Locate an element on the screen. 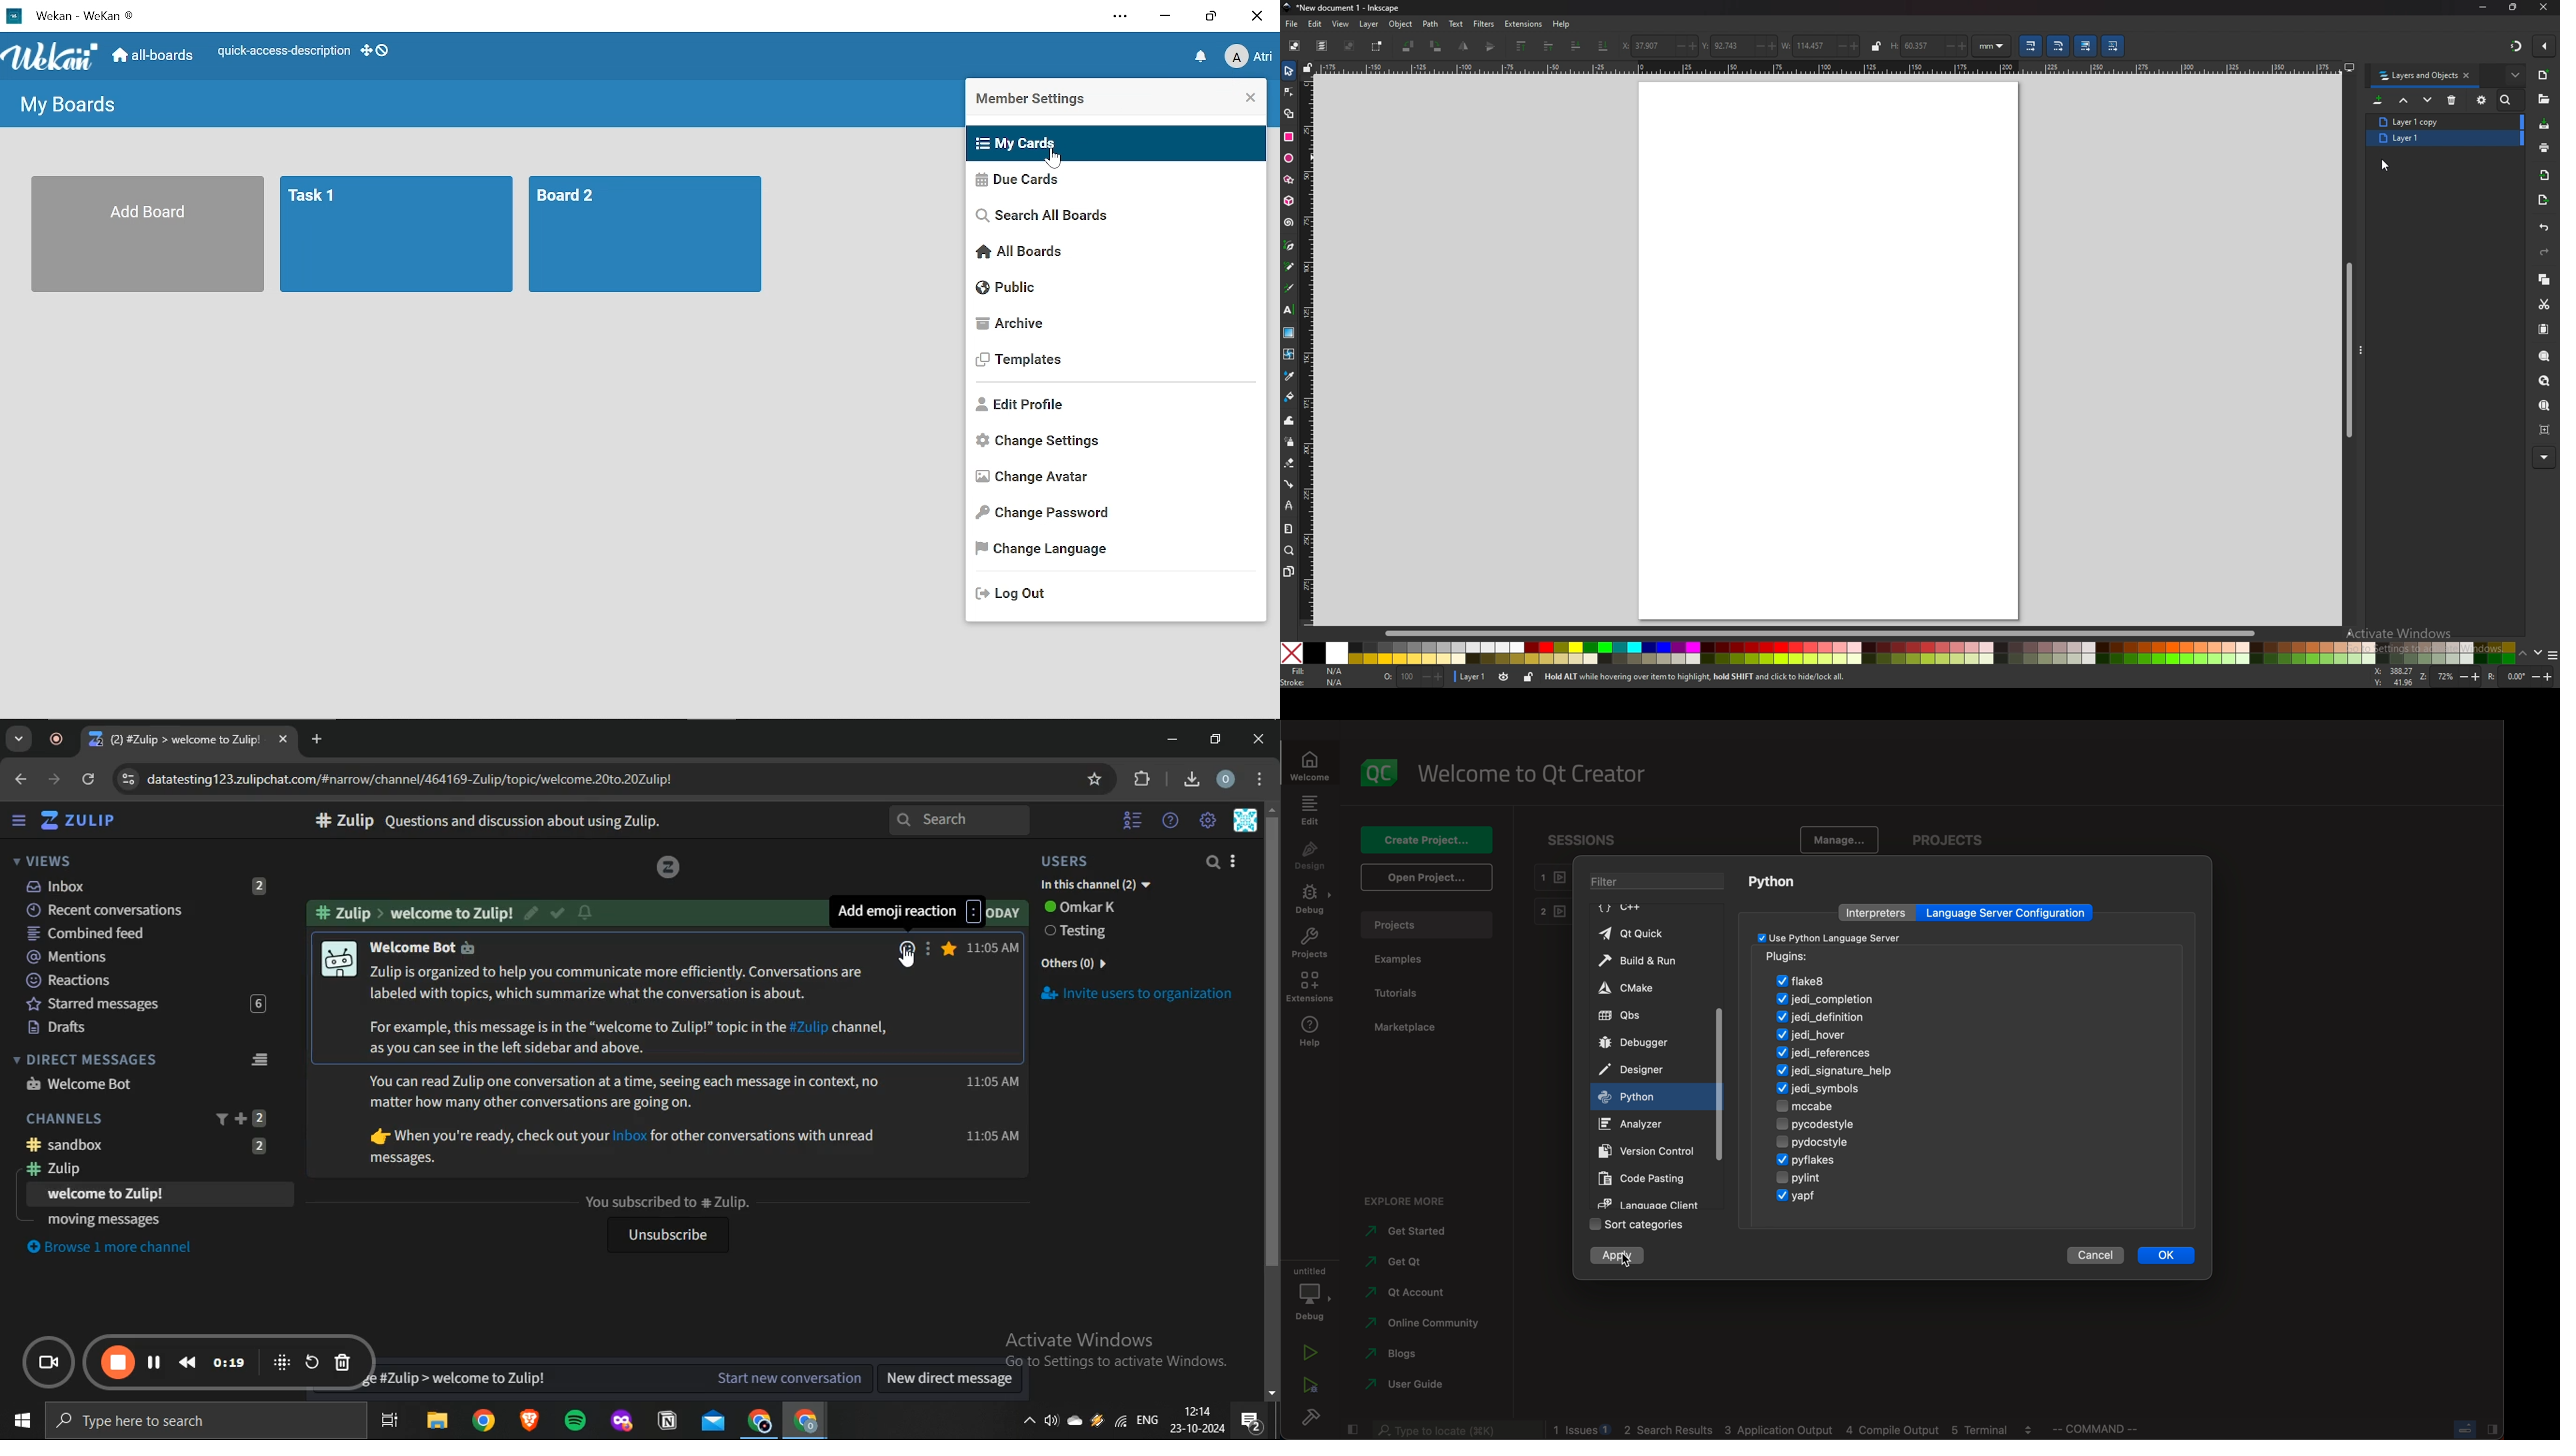 Image resolution: width=2576 pixels, height=1456 pixels. browse 1 more channel is located at coordinates (119, 1247).